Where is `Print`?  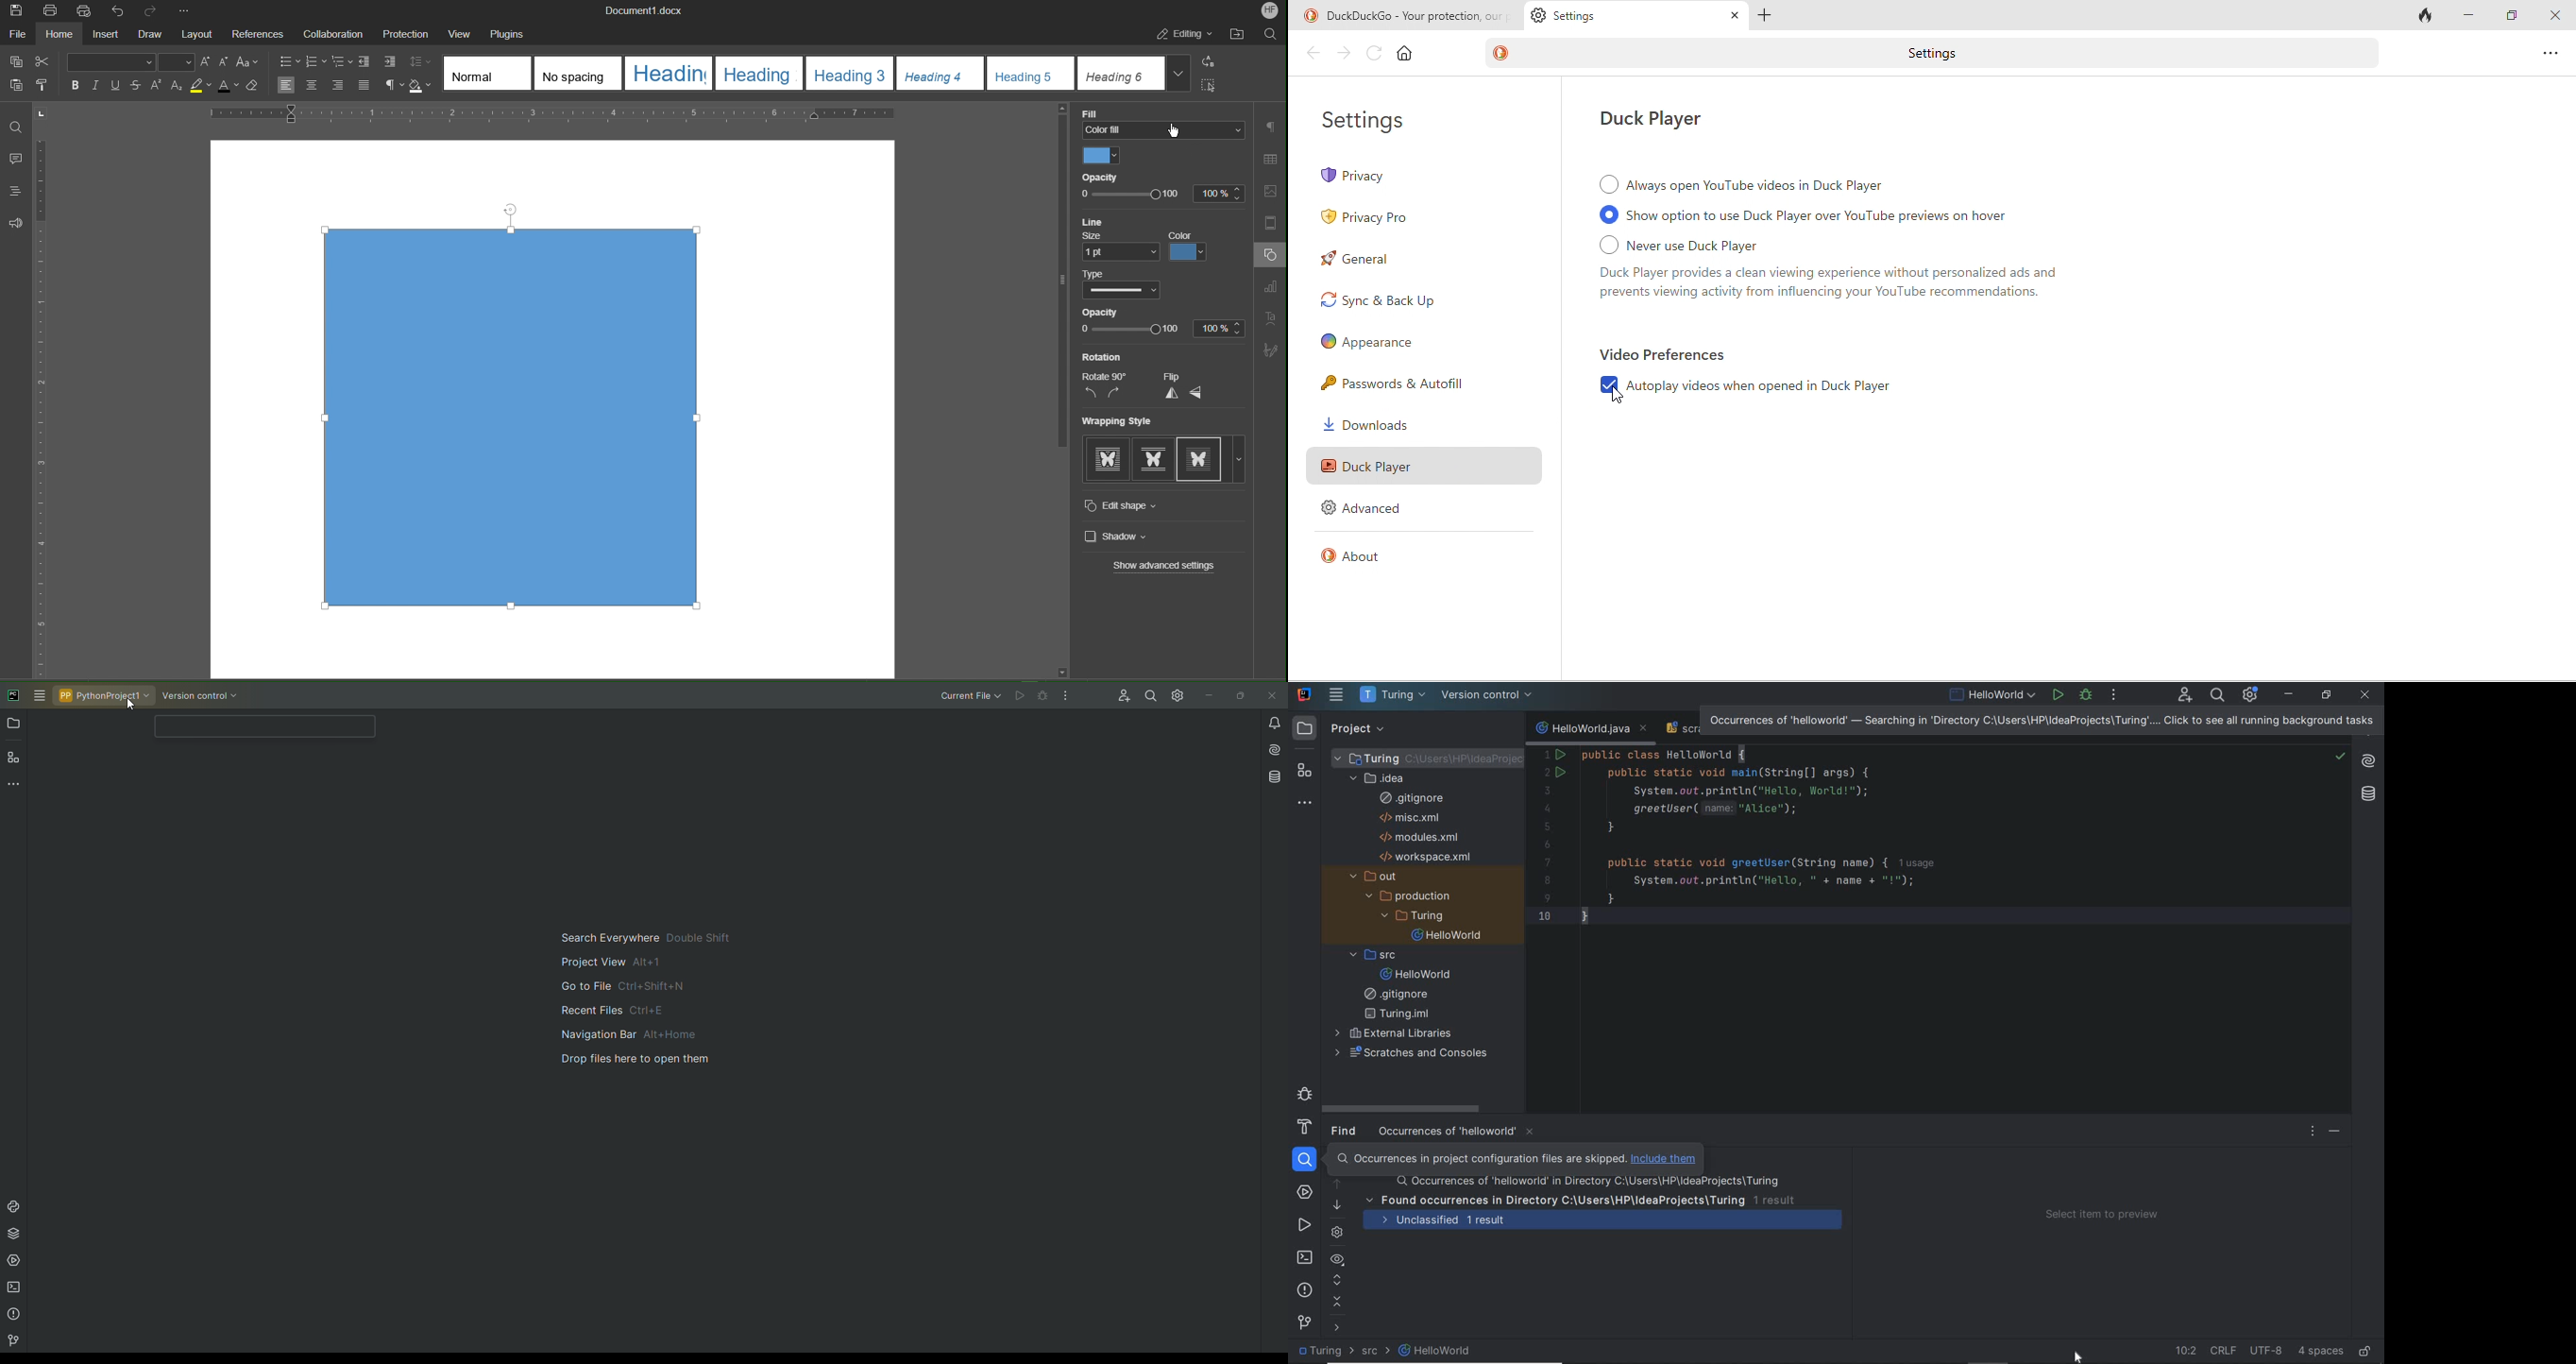 Print is located at coordinates (50, 11).